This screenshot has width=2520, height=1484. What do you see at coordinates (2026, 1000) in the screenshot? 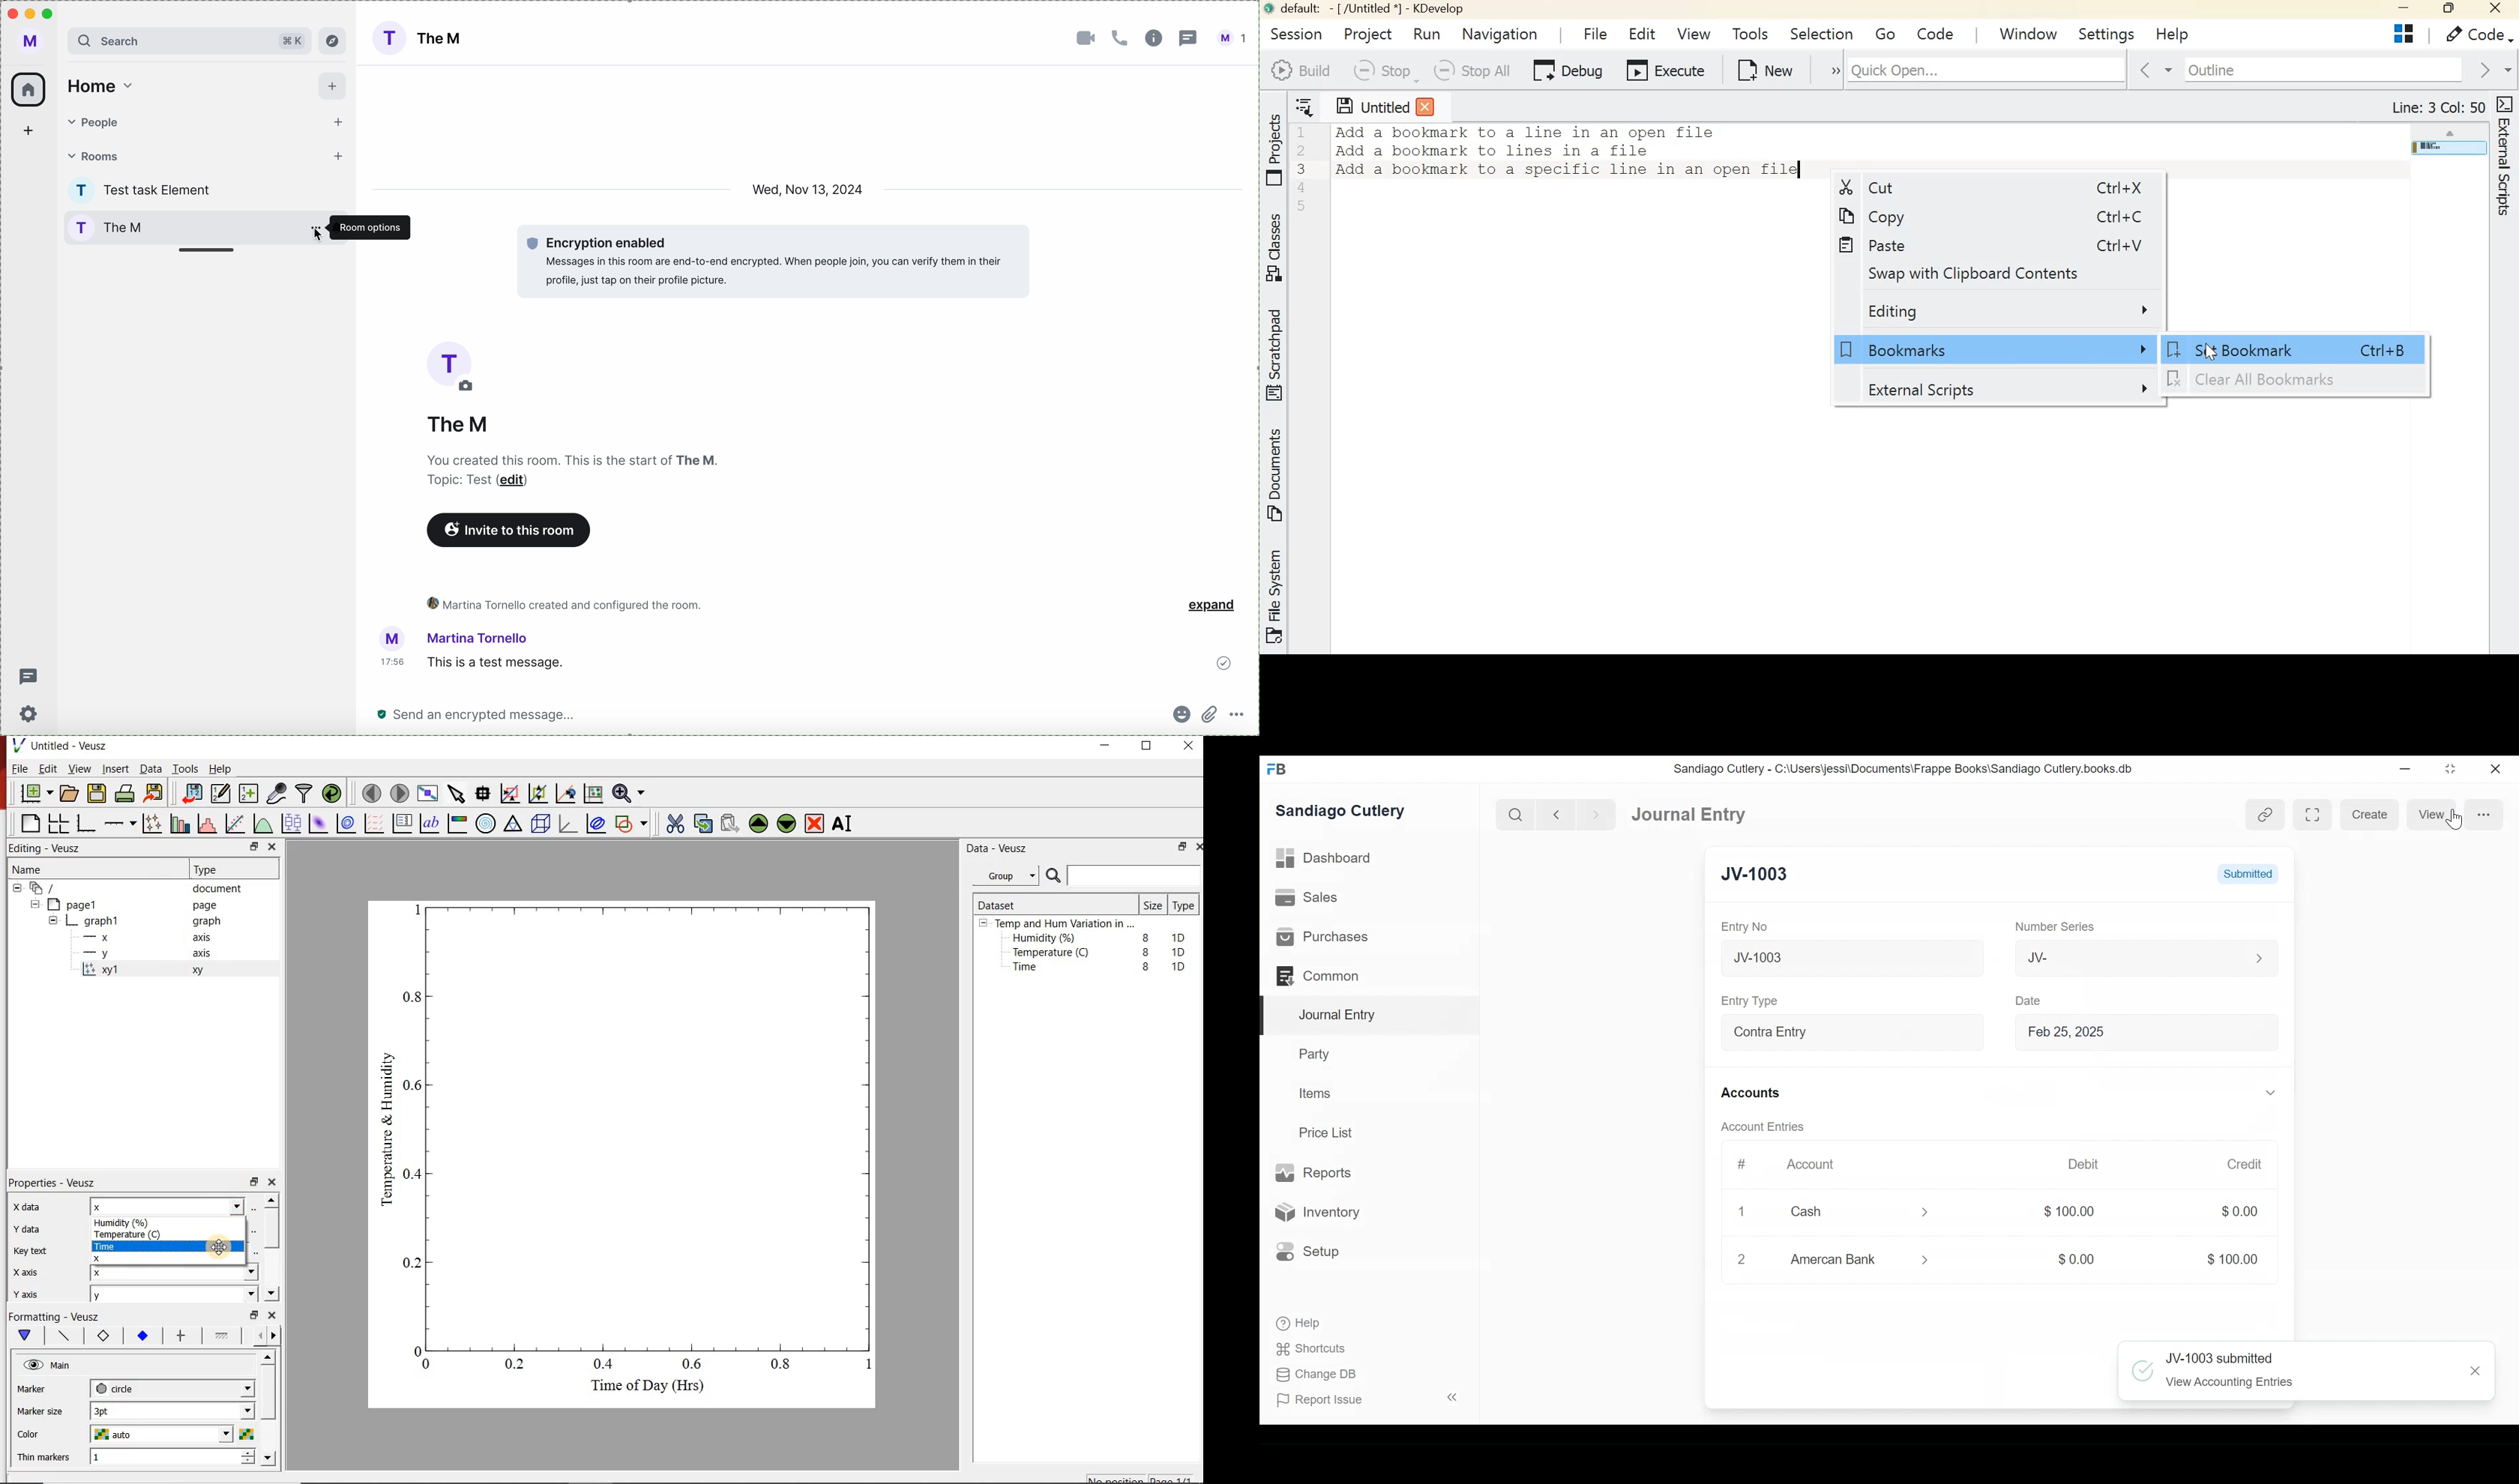
I see `Date` at bounding box center [2026, 1000].